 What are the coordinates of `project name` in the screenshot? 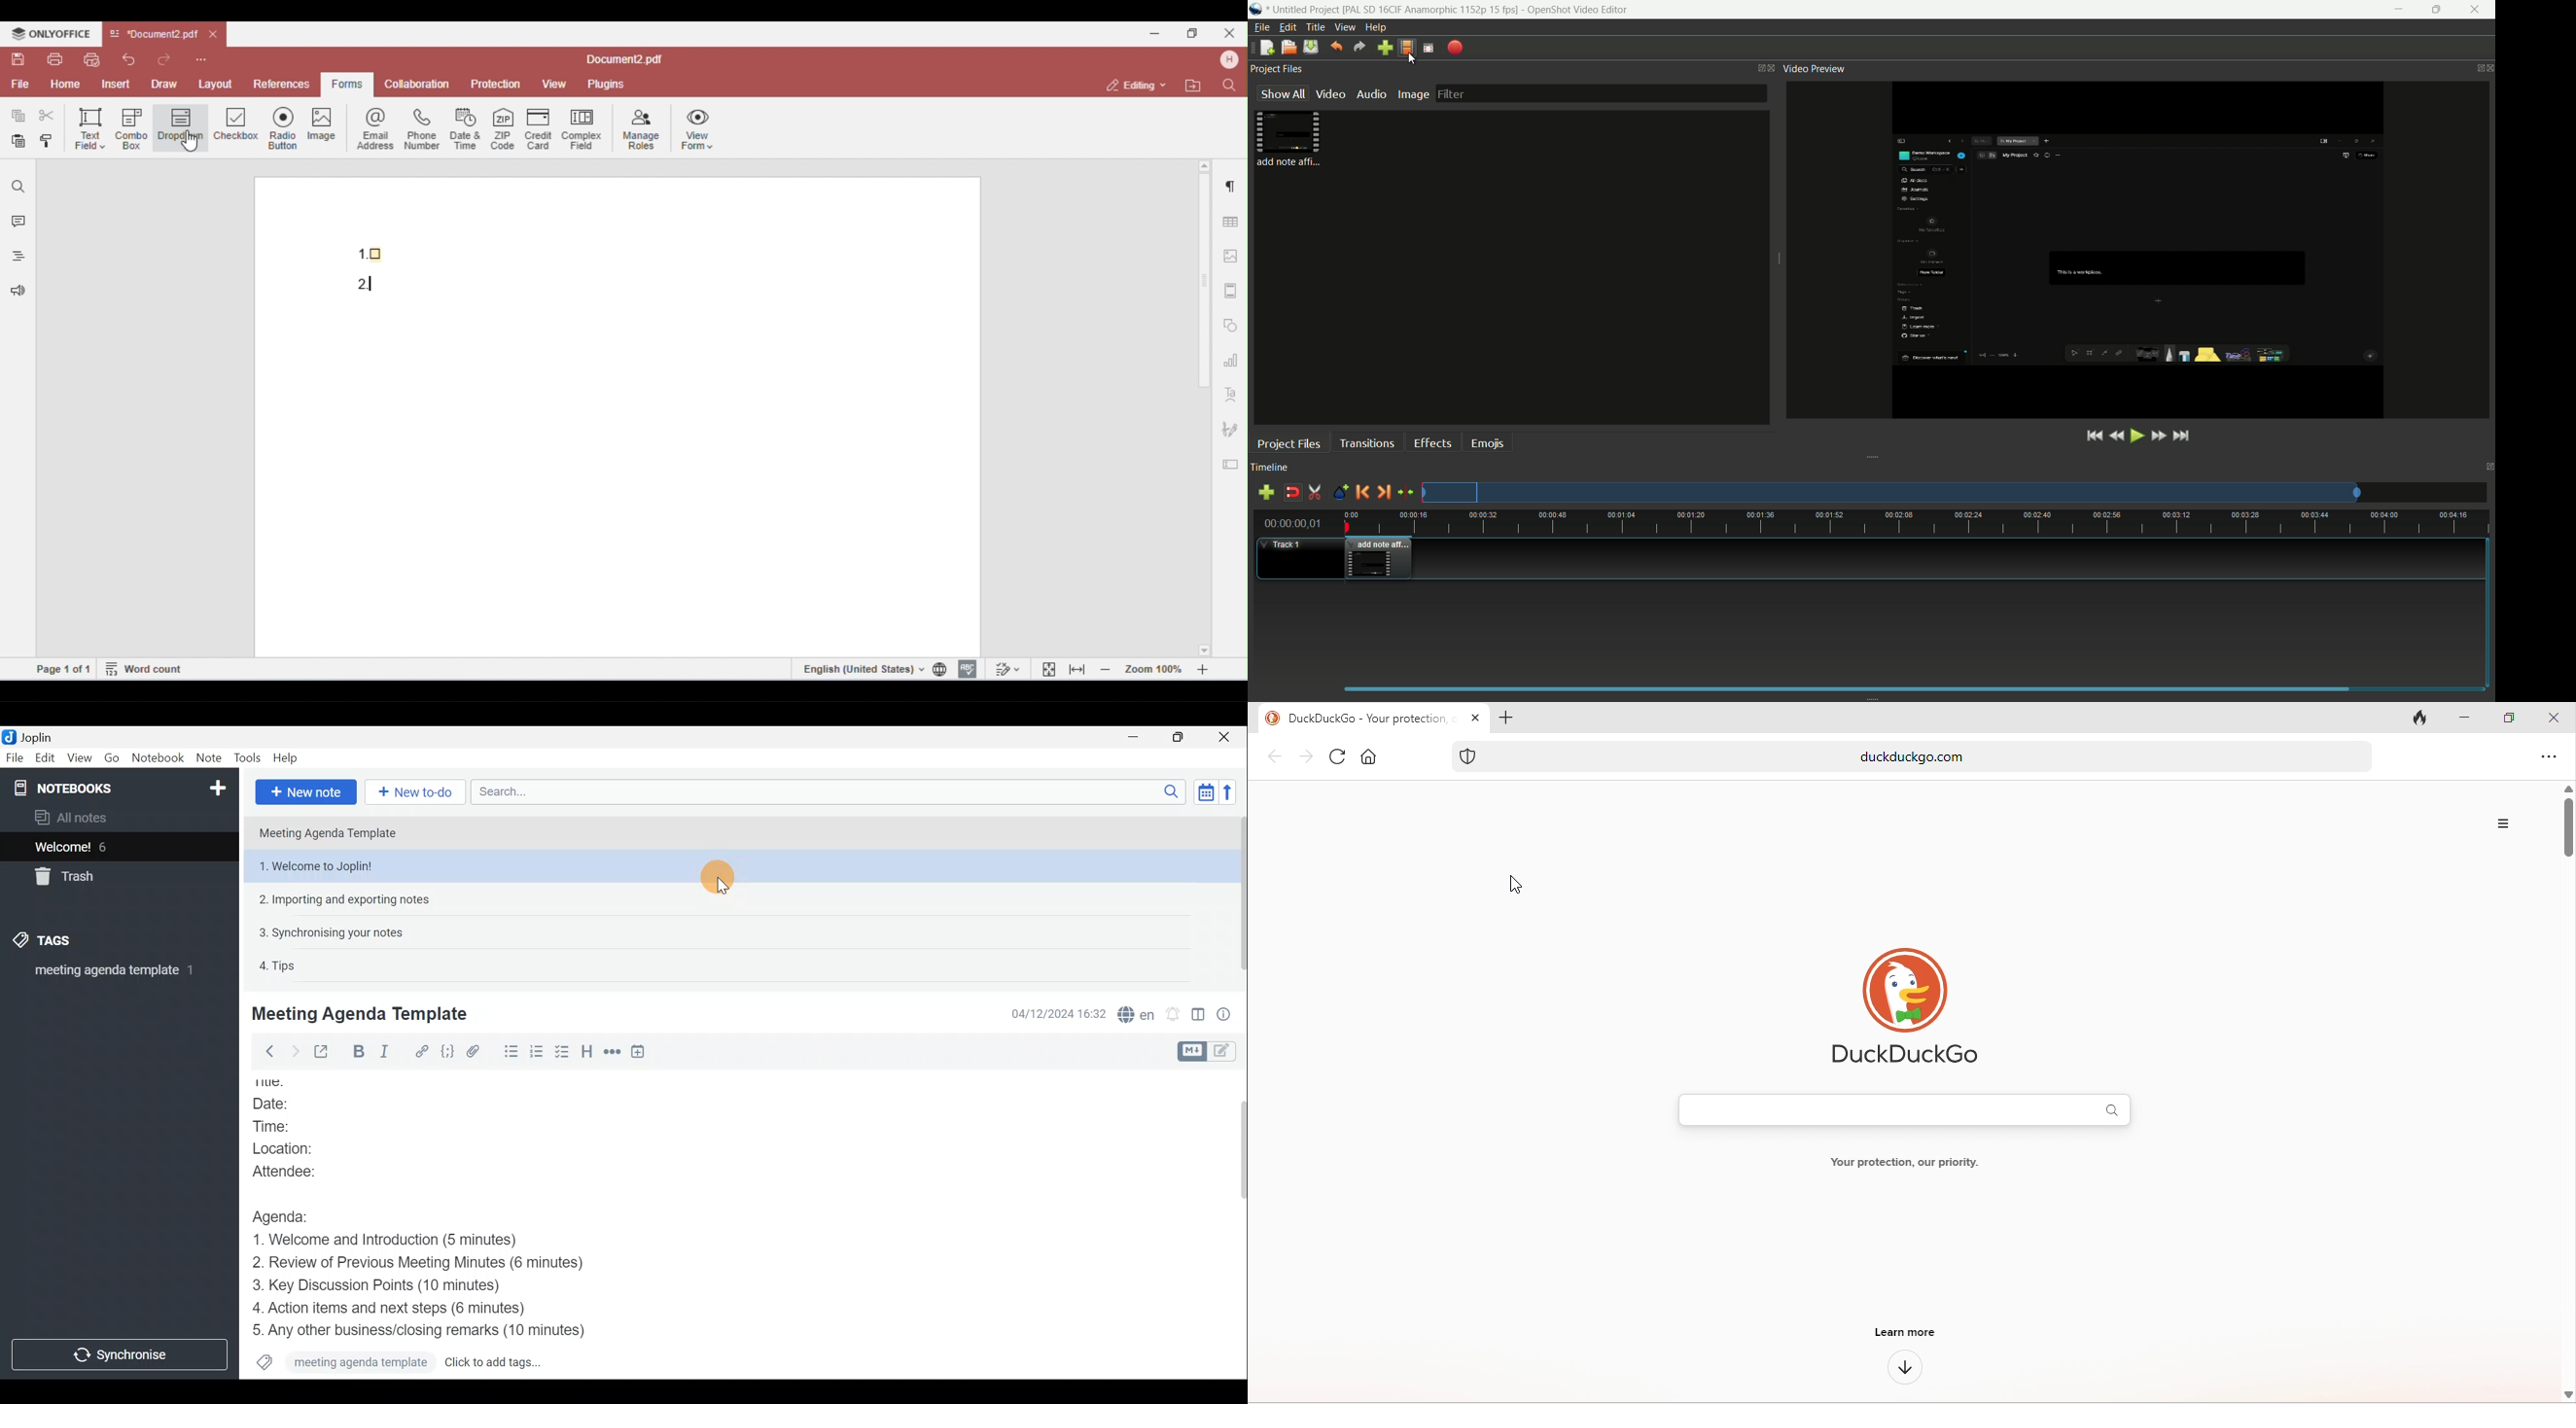 It's located at (1307, 10).